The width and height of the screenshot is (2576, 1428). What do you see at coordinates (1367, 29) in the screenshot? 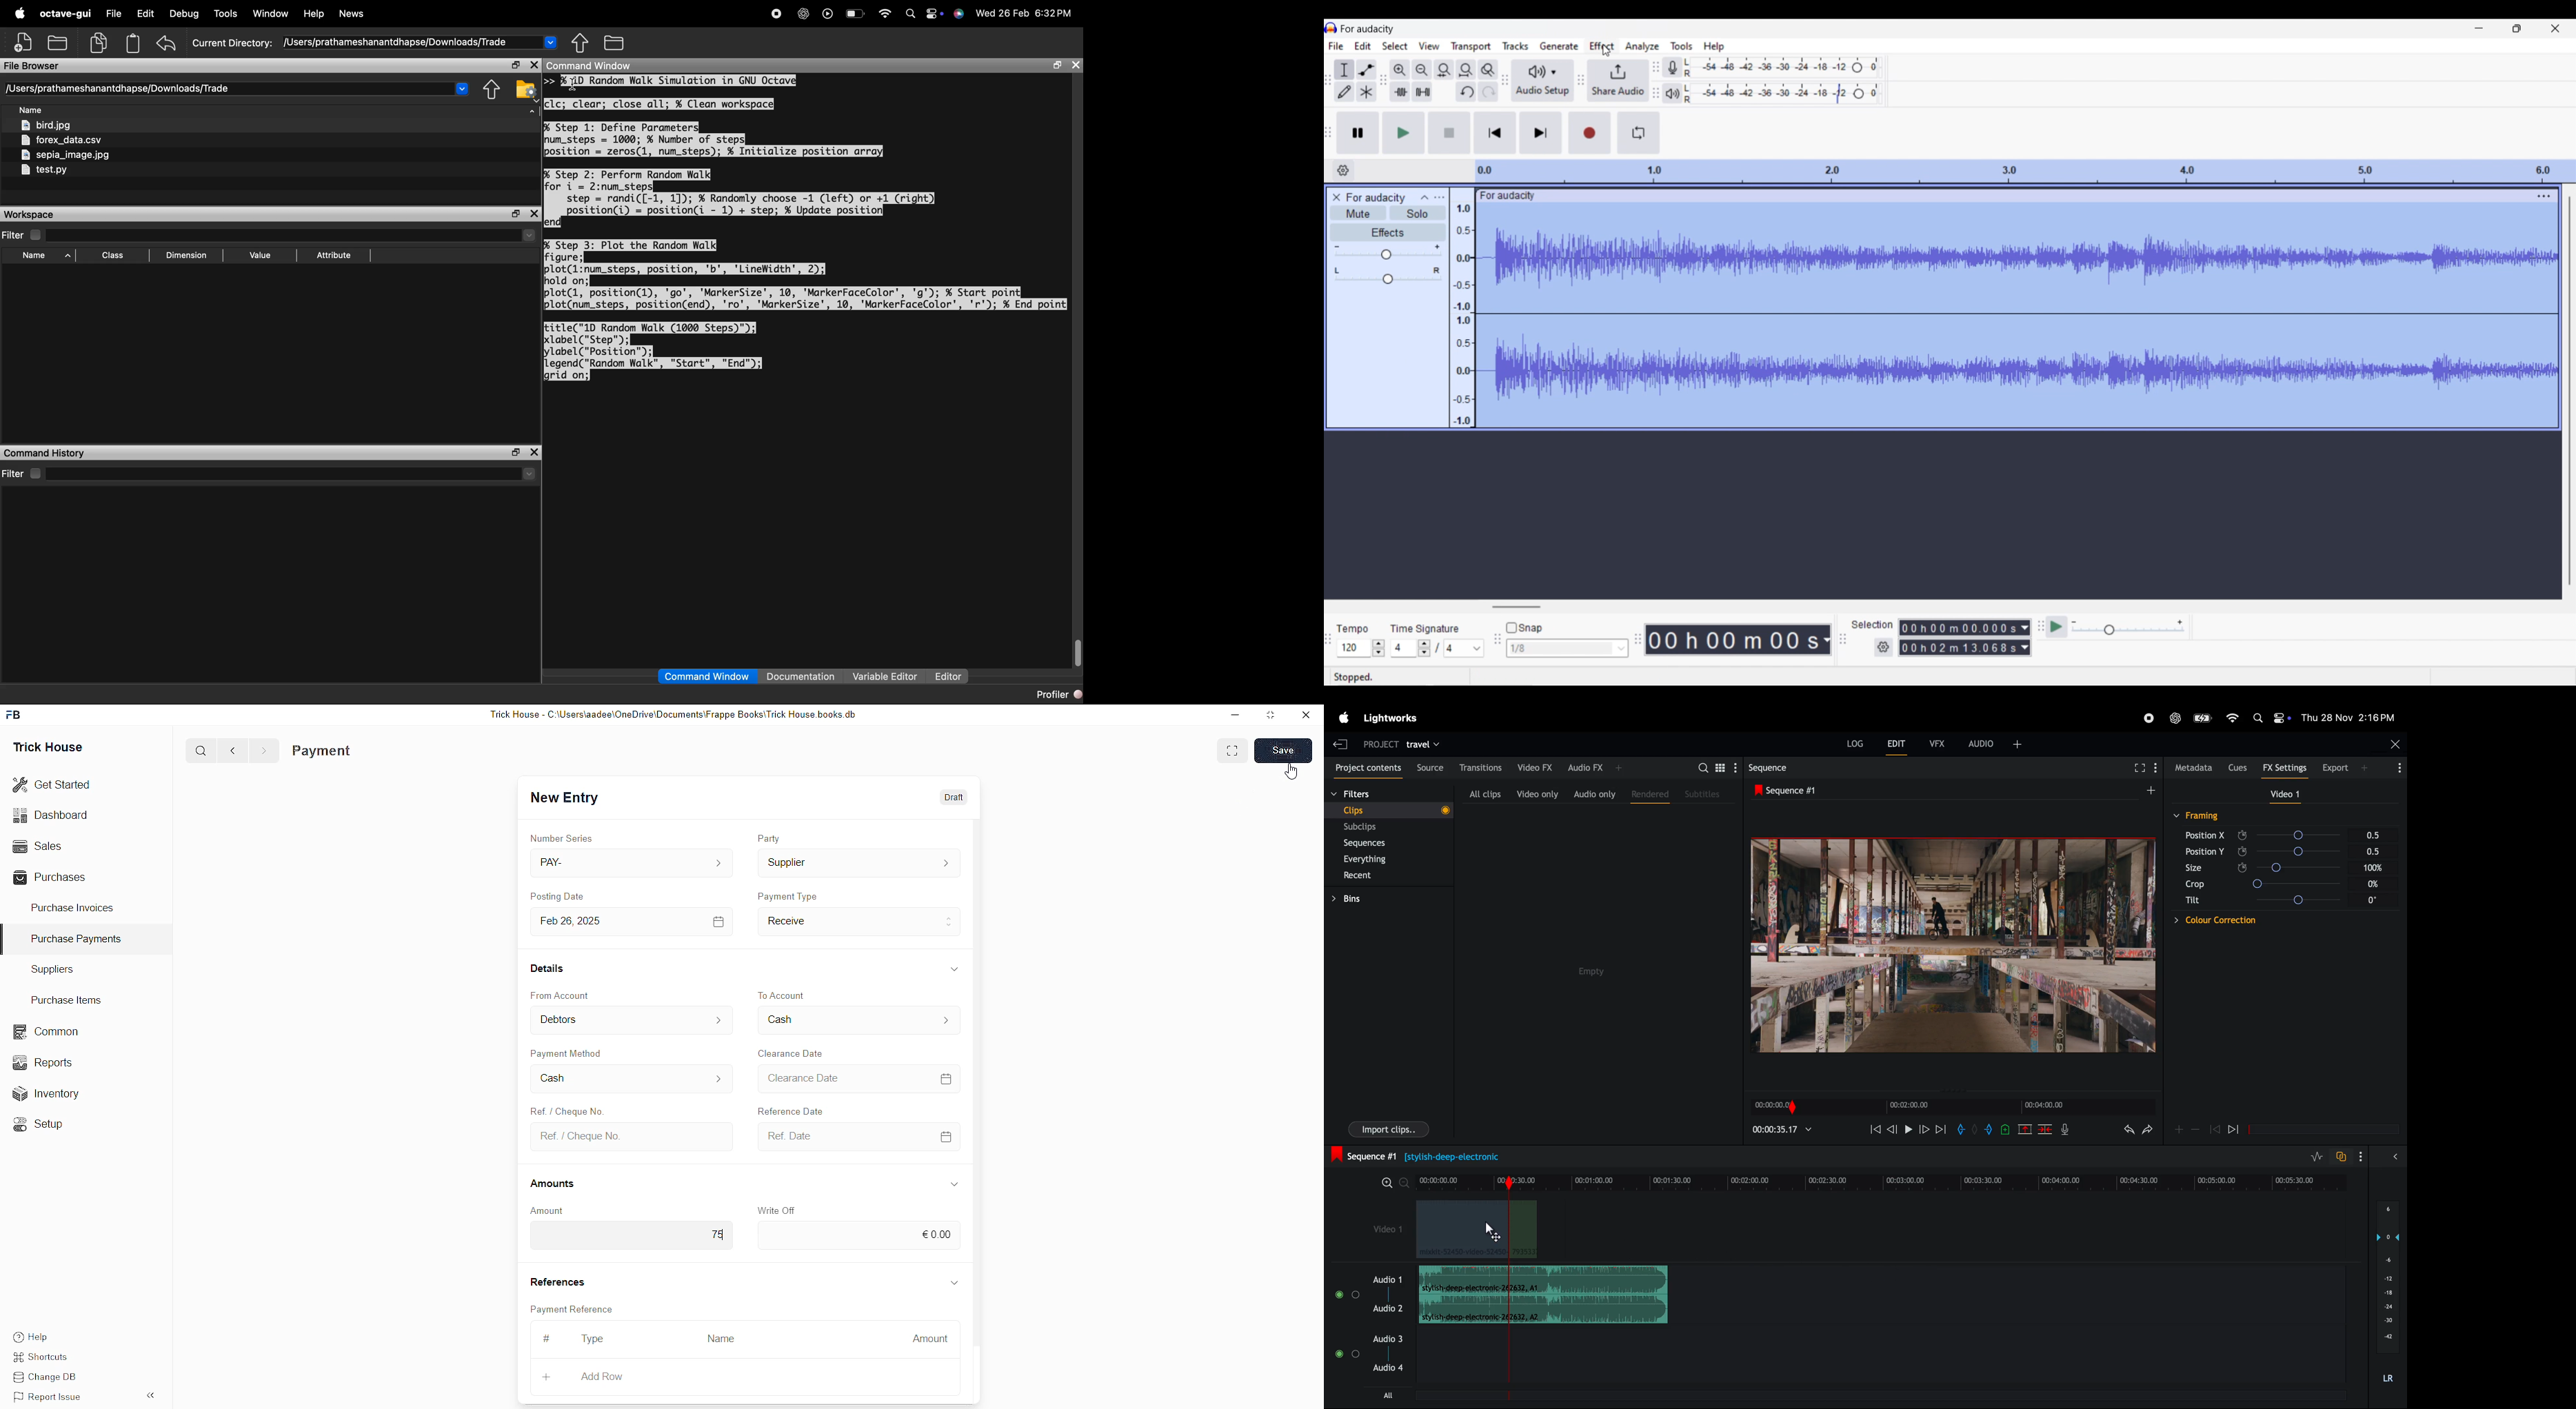
I see `Project name` at bounding box center [1367, 29].